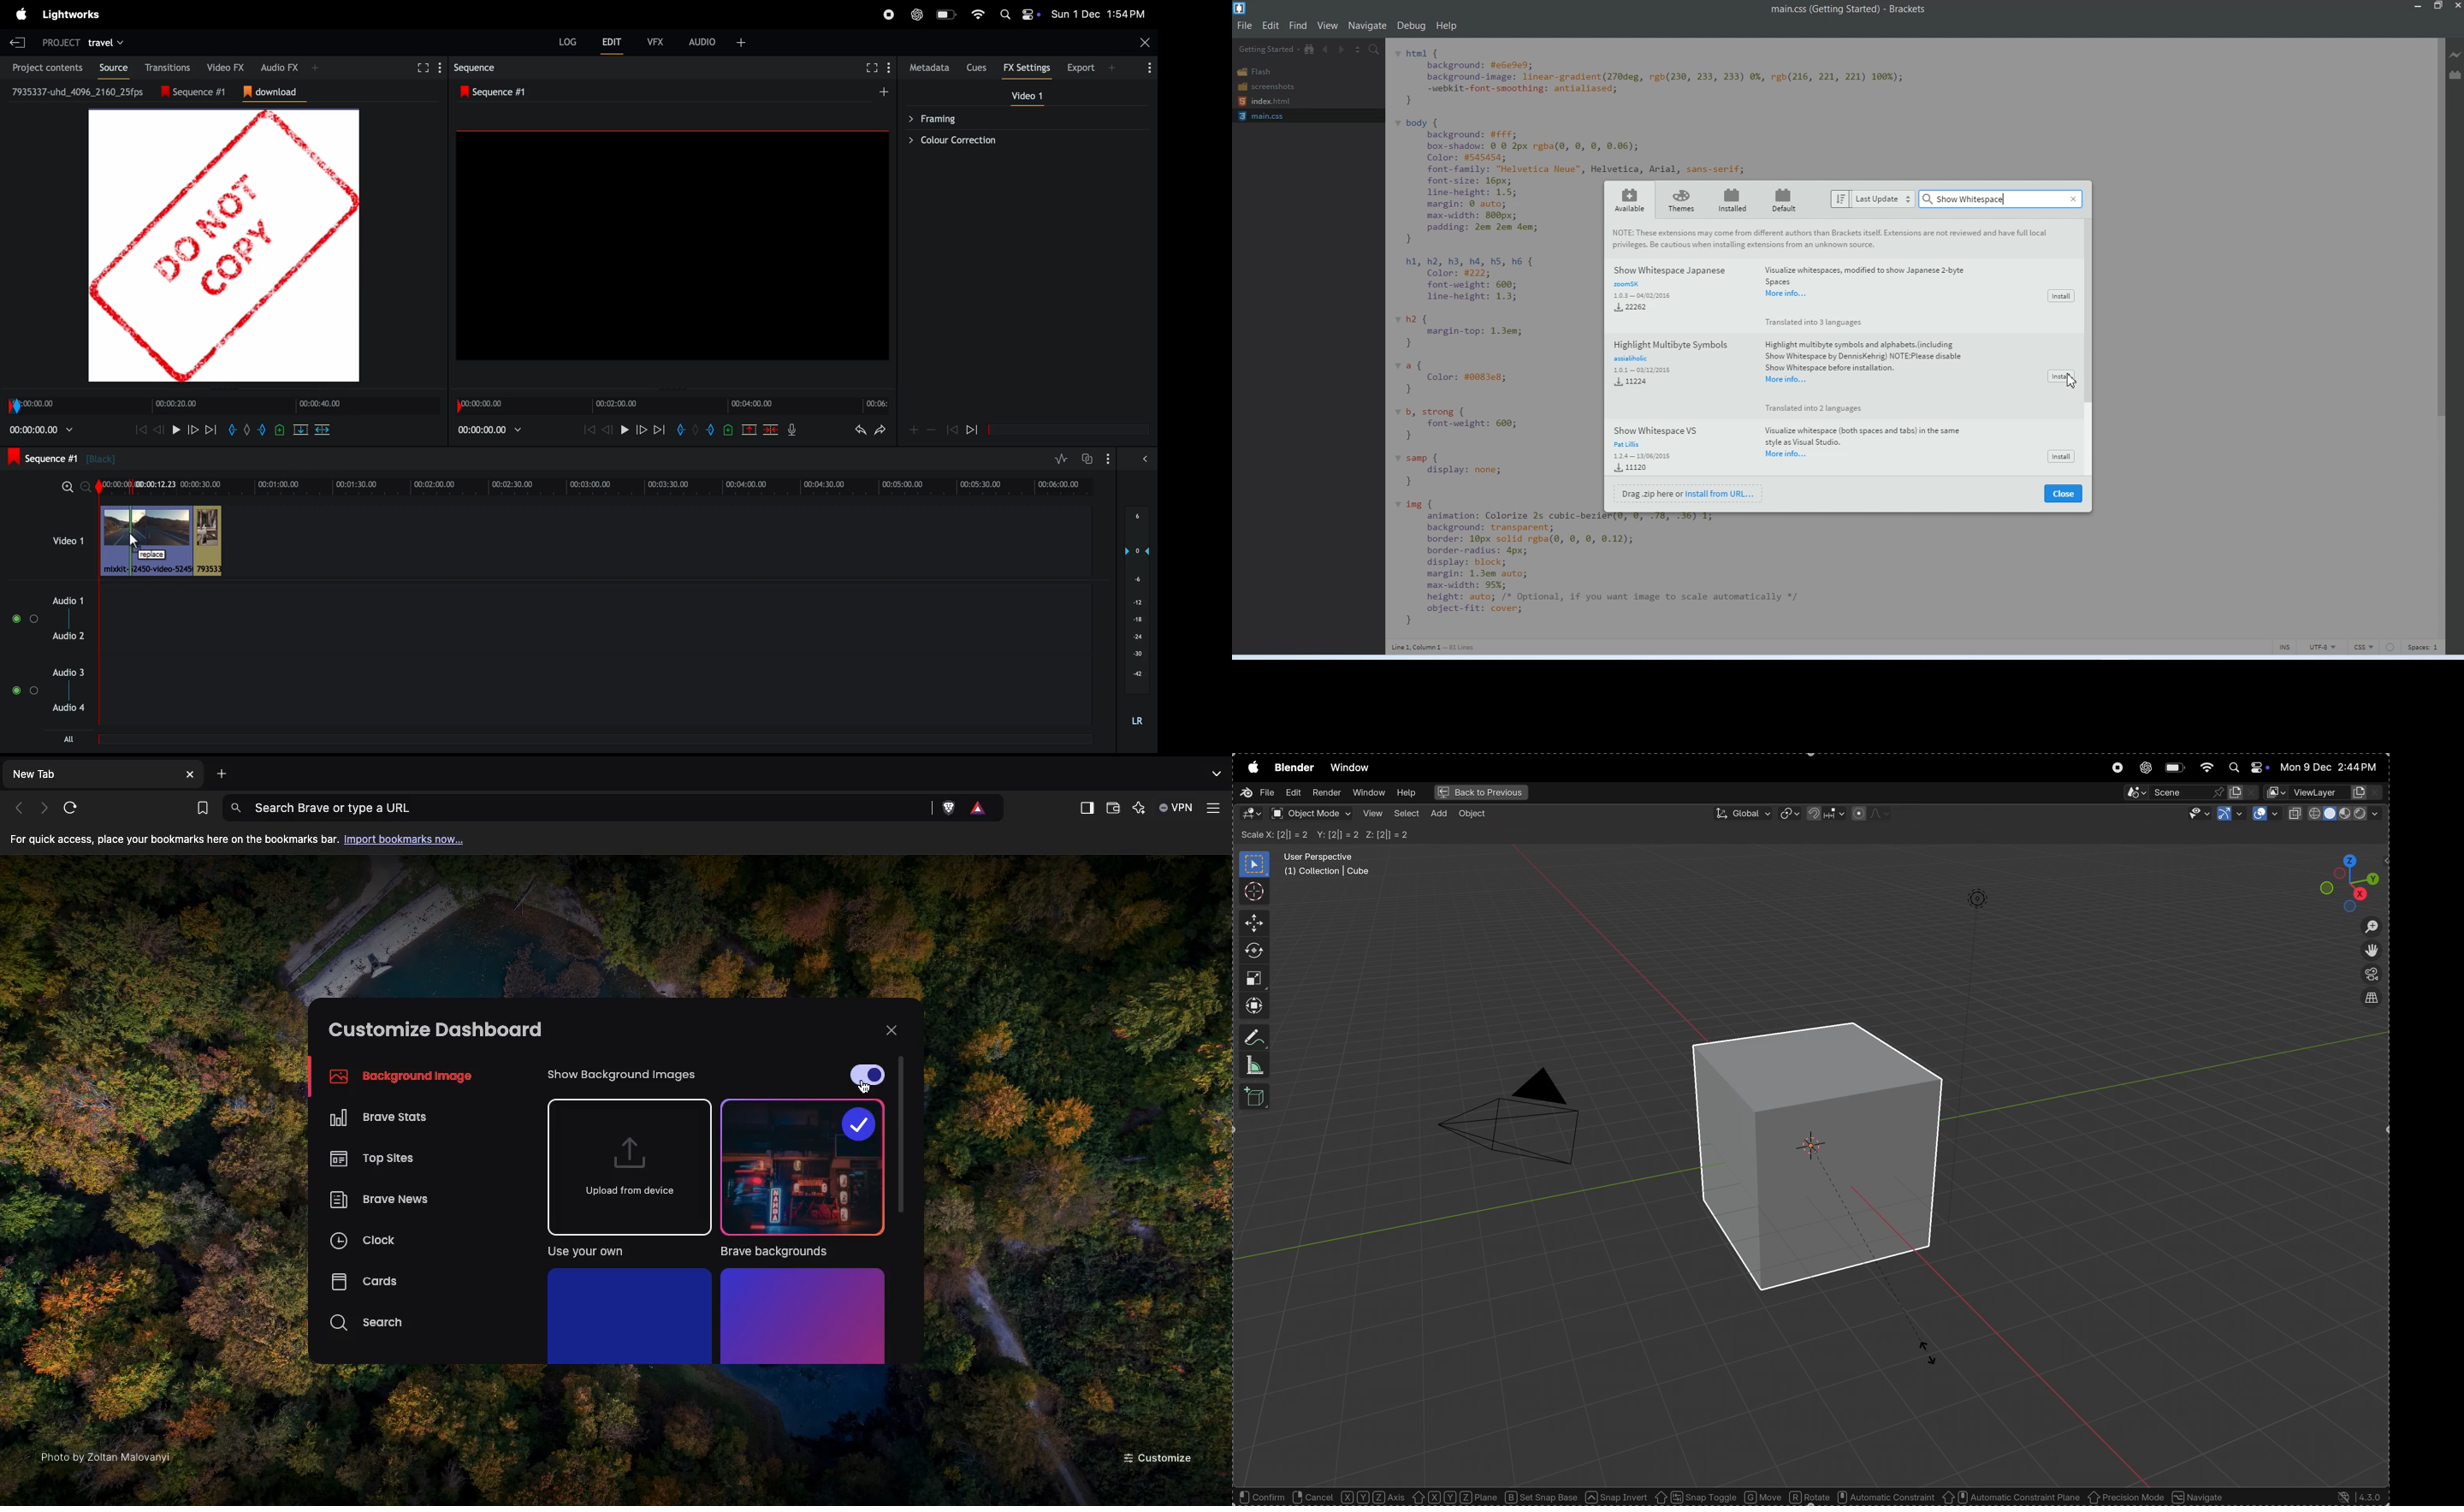  What do you see at coordinates (2062, 456) in the screenshot?
I see `Install` at bounding box center [2062, 456].